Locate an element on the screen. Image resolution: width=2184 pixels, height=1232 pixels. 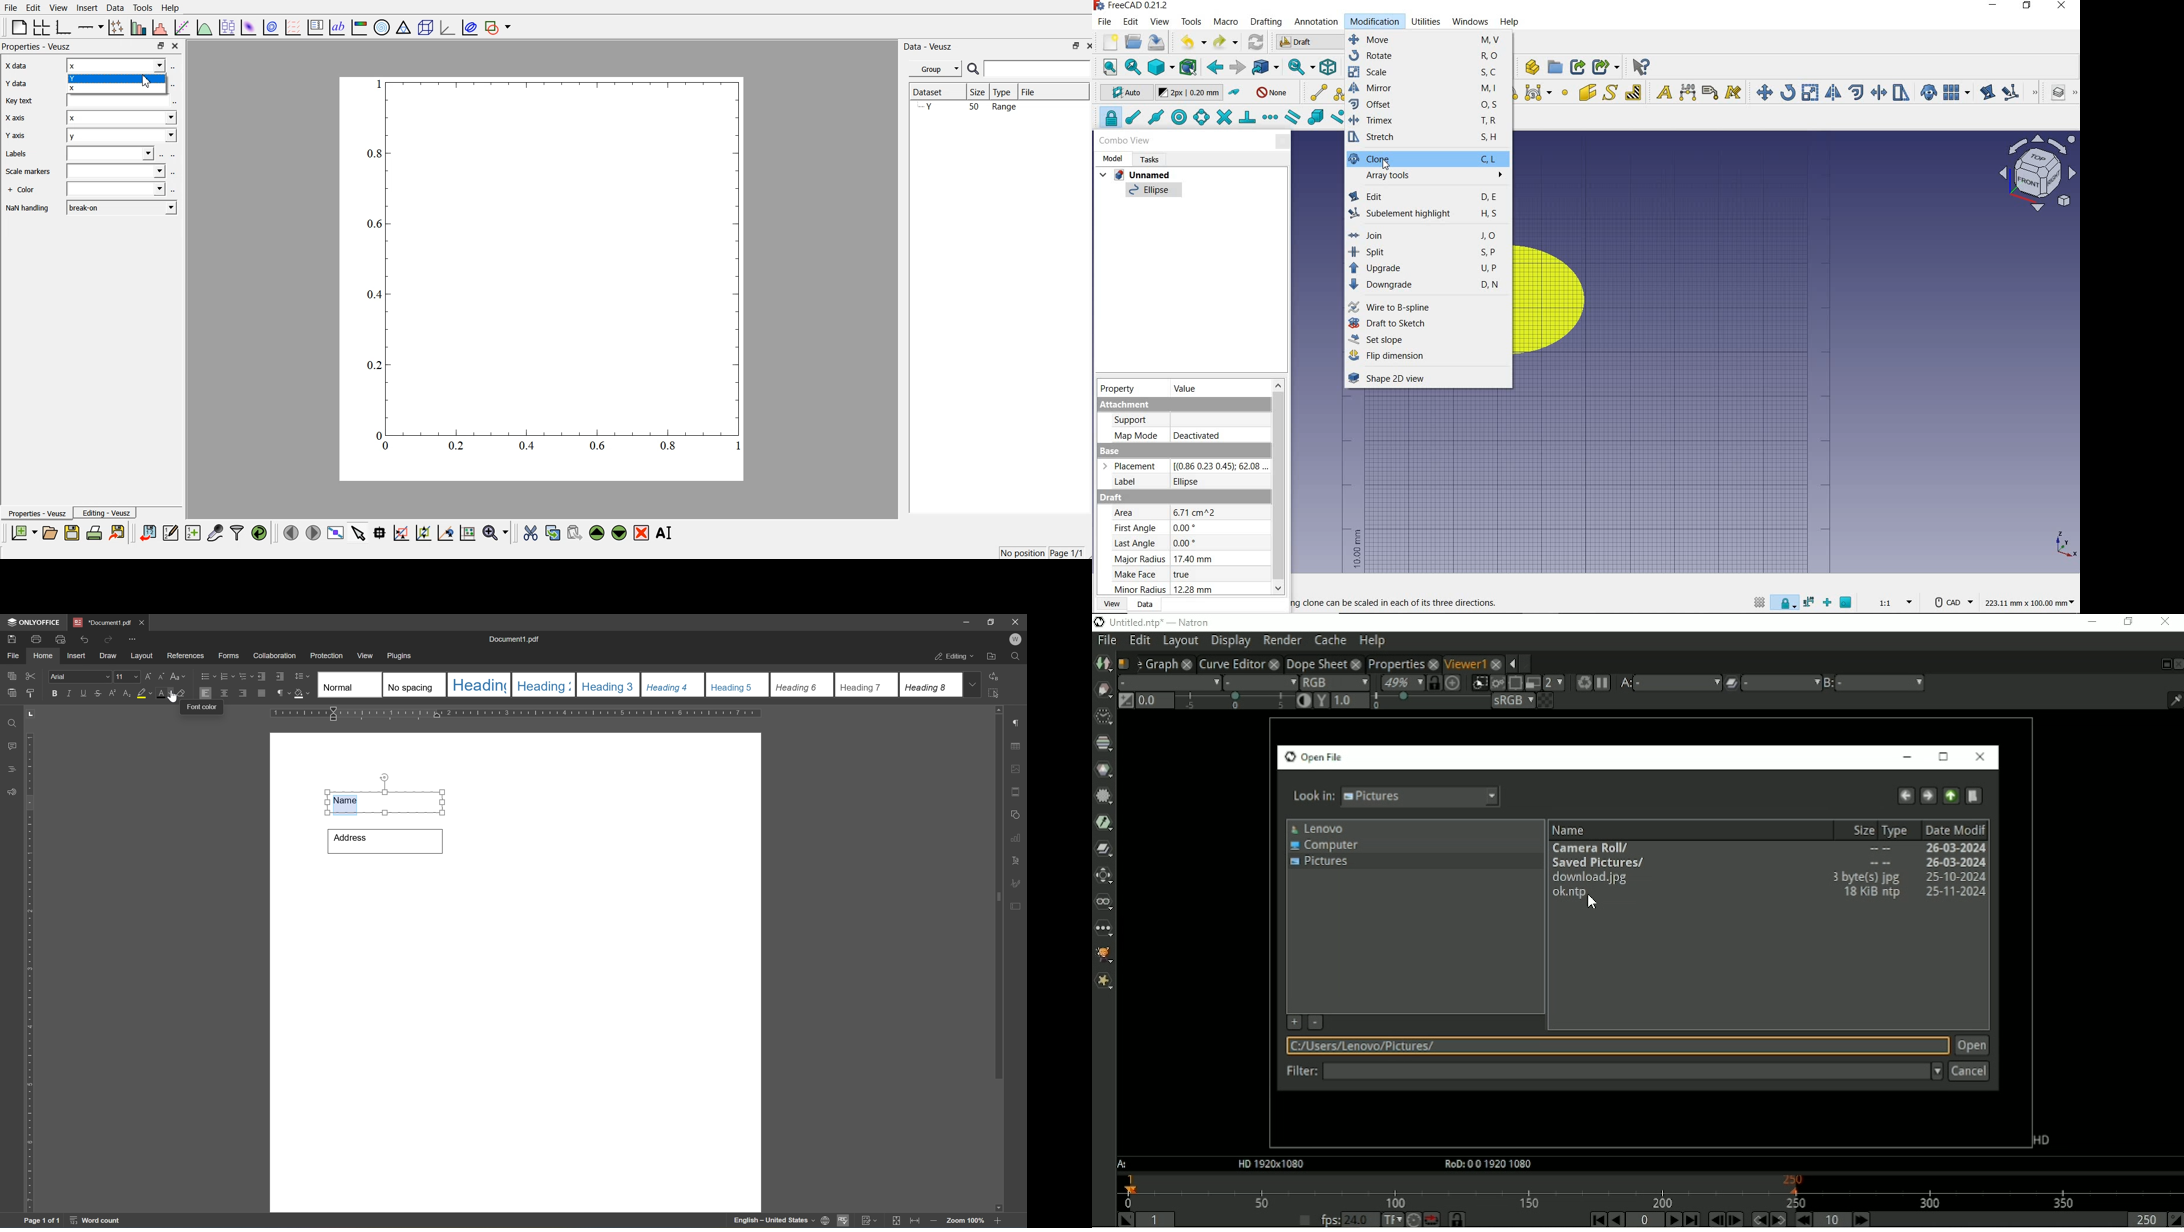
dimension is located at coordinates (2029, 605).